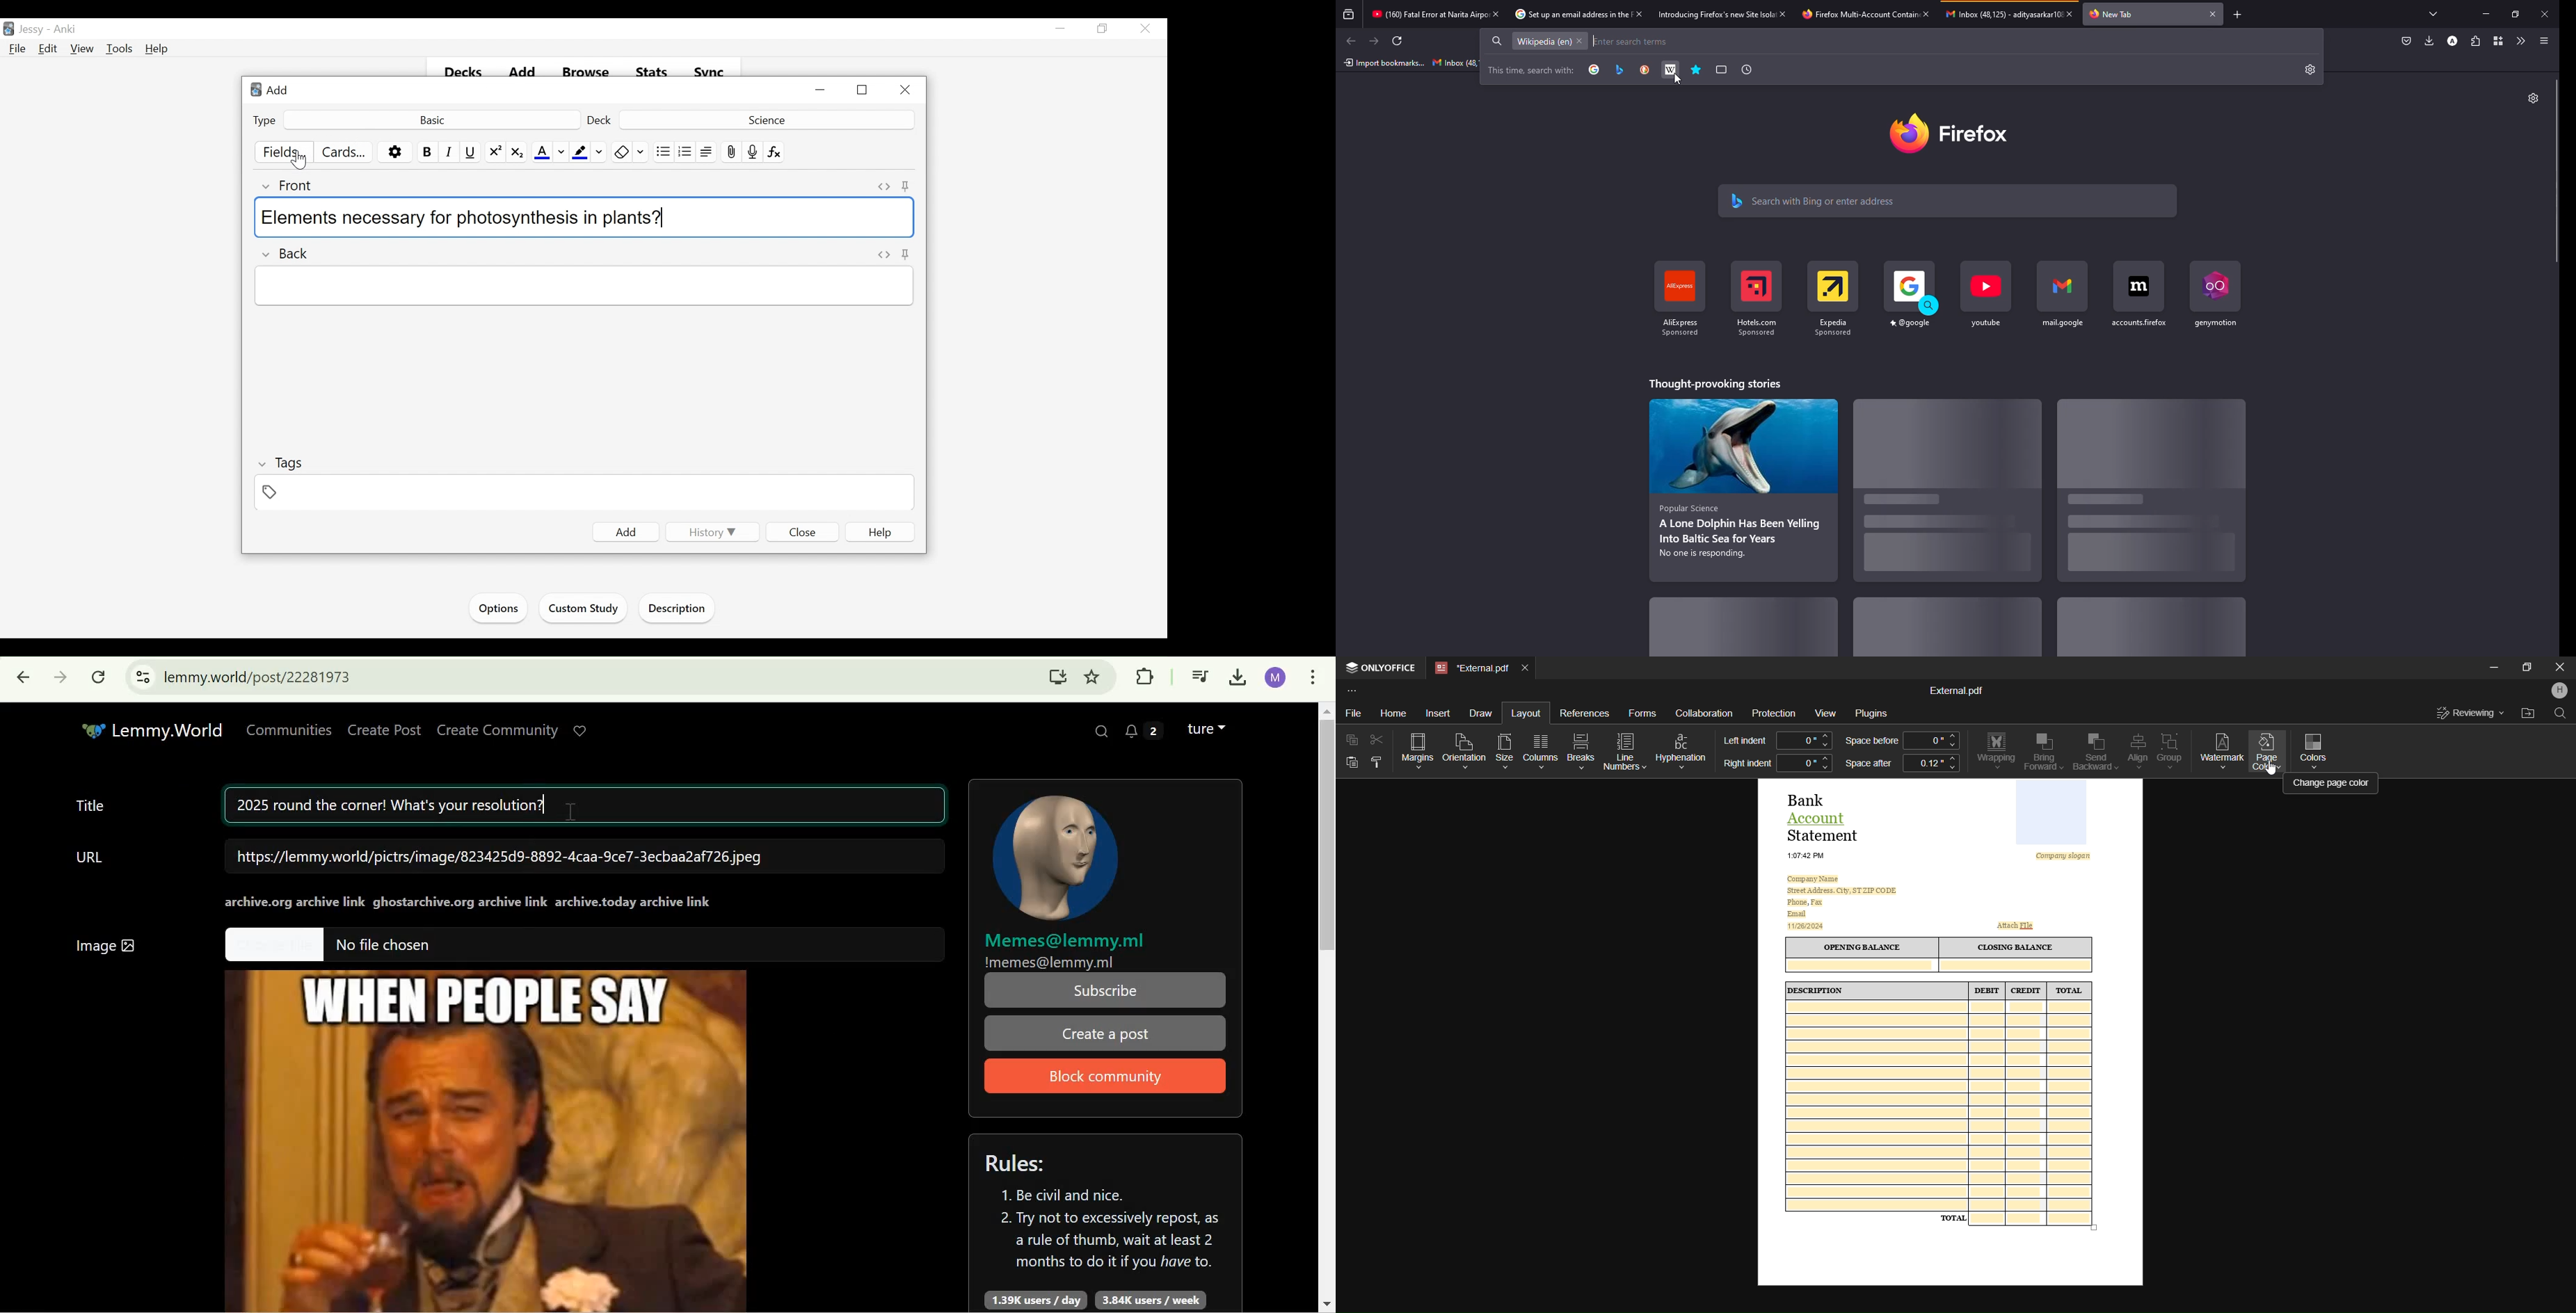 Image resolution: width=2576 pixels, height=1316 pixels. I want to click on Title, so click(90, 804).